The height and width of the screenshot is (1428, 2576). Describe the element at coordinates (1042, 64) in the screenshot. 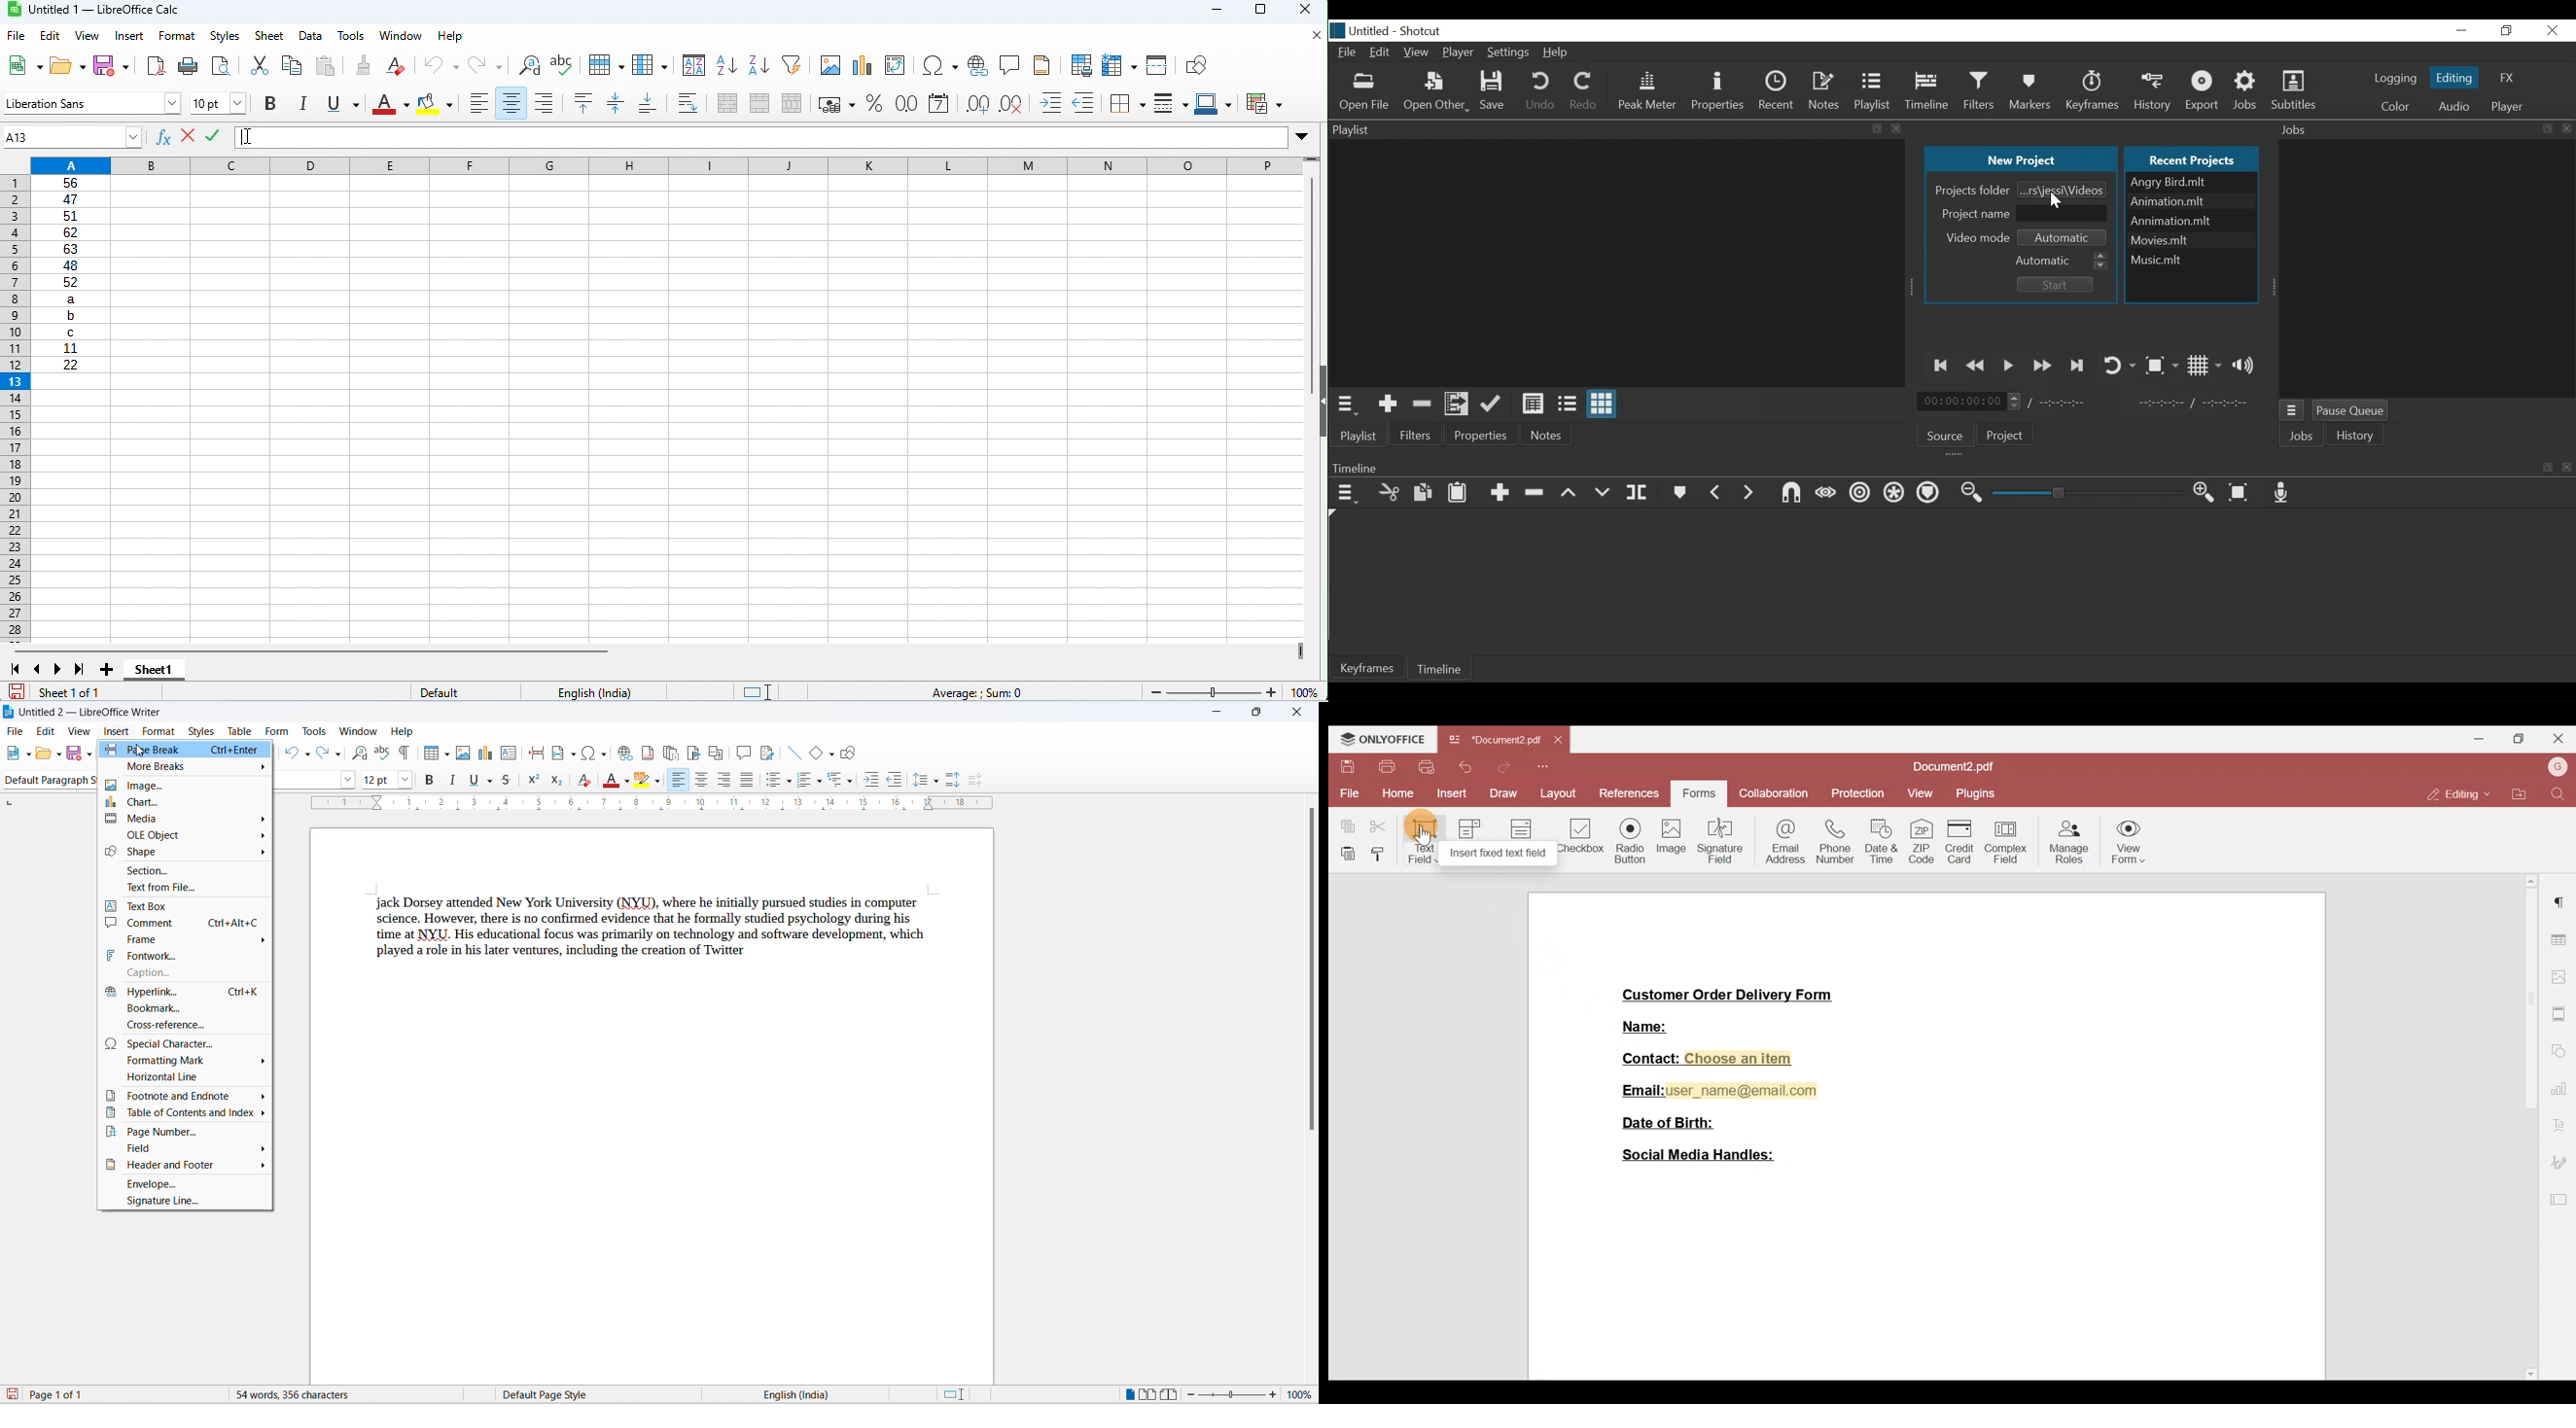

I see `insert header and footer` at that location.